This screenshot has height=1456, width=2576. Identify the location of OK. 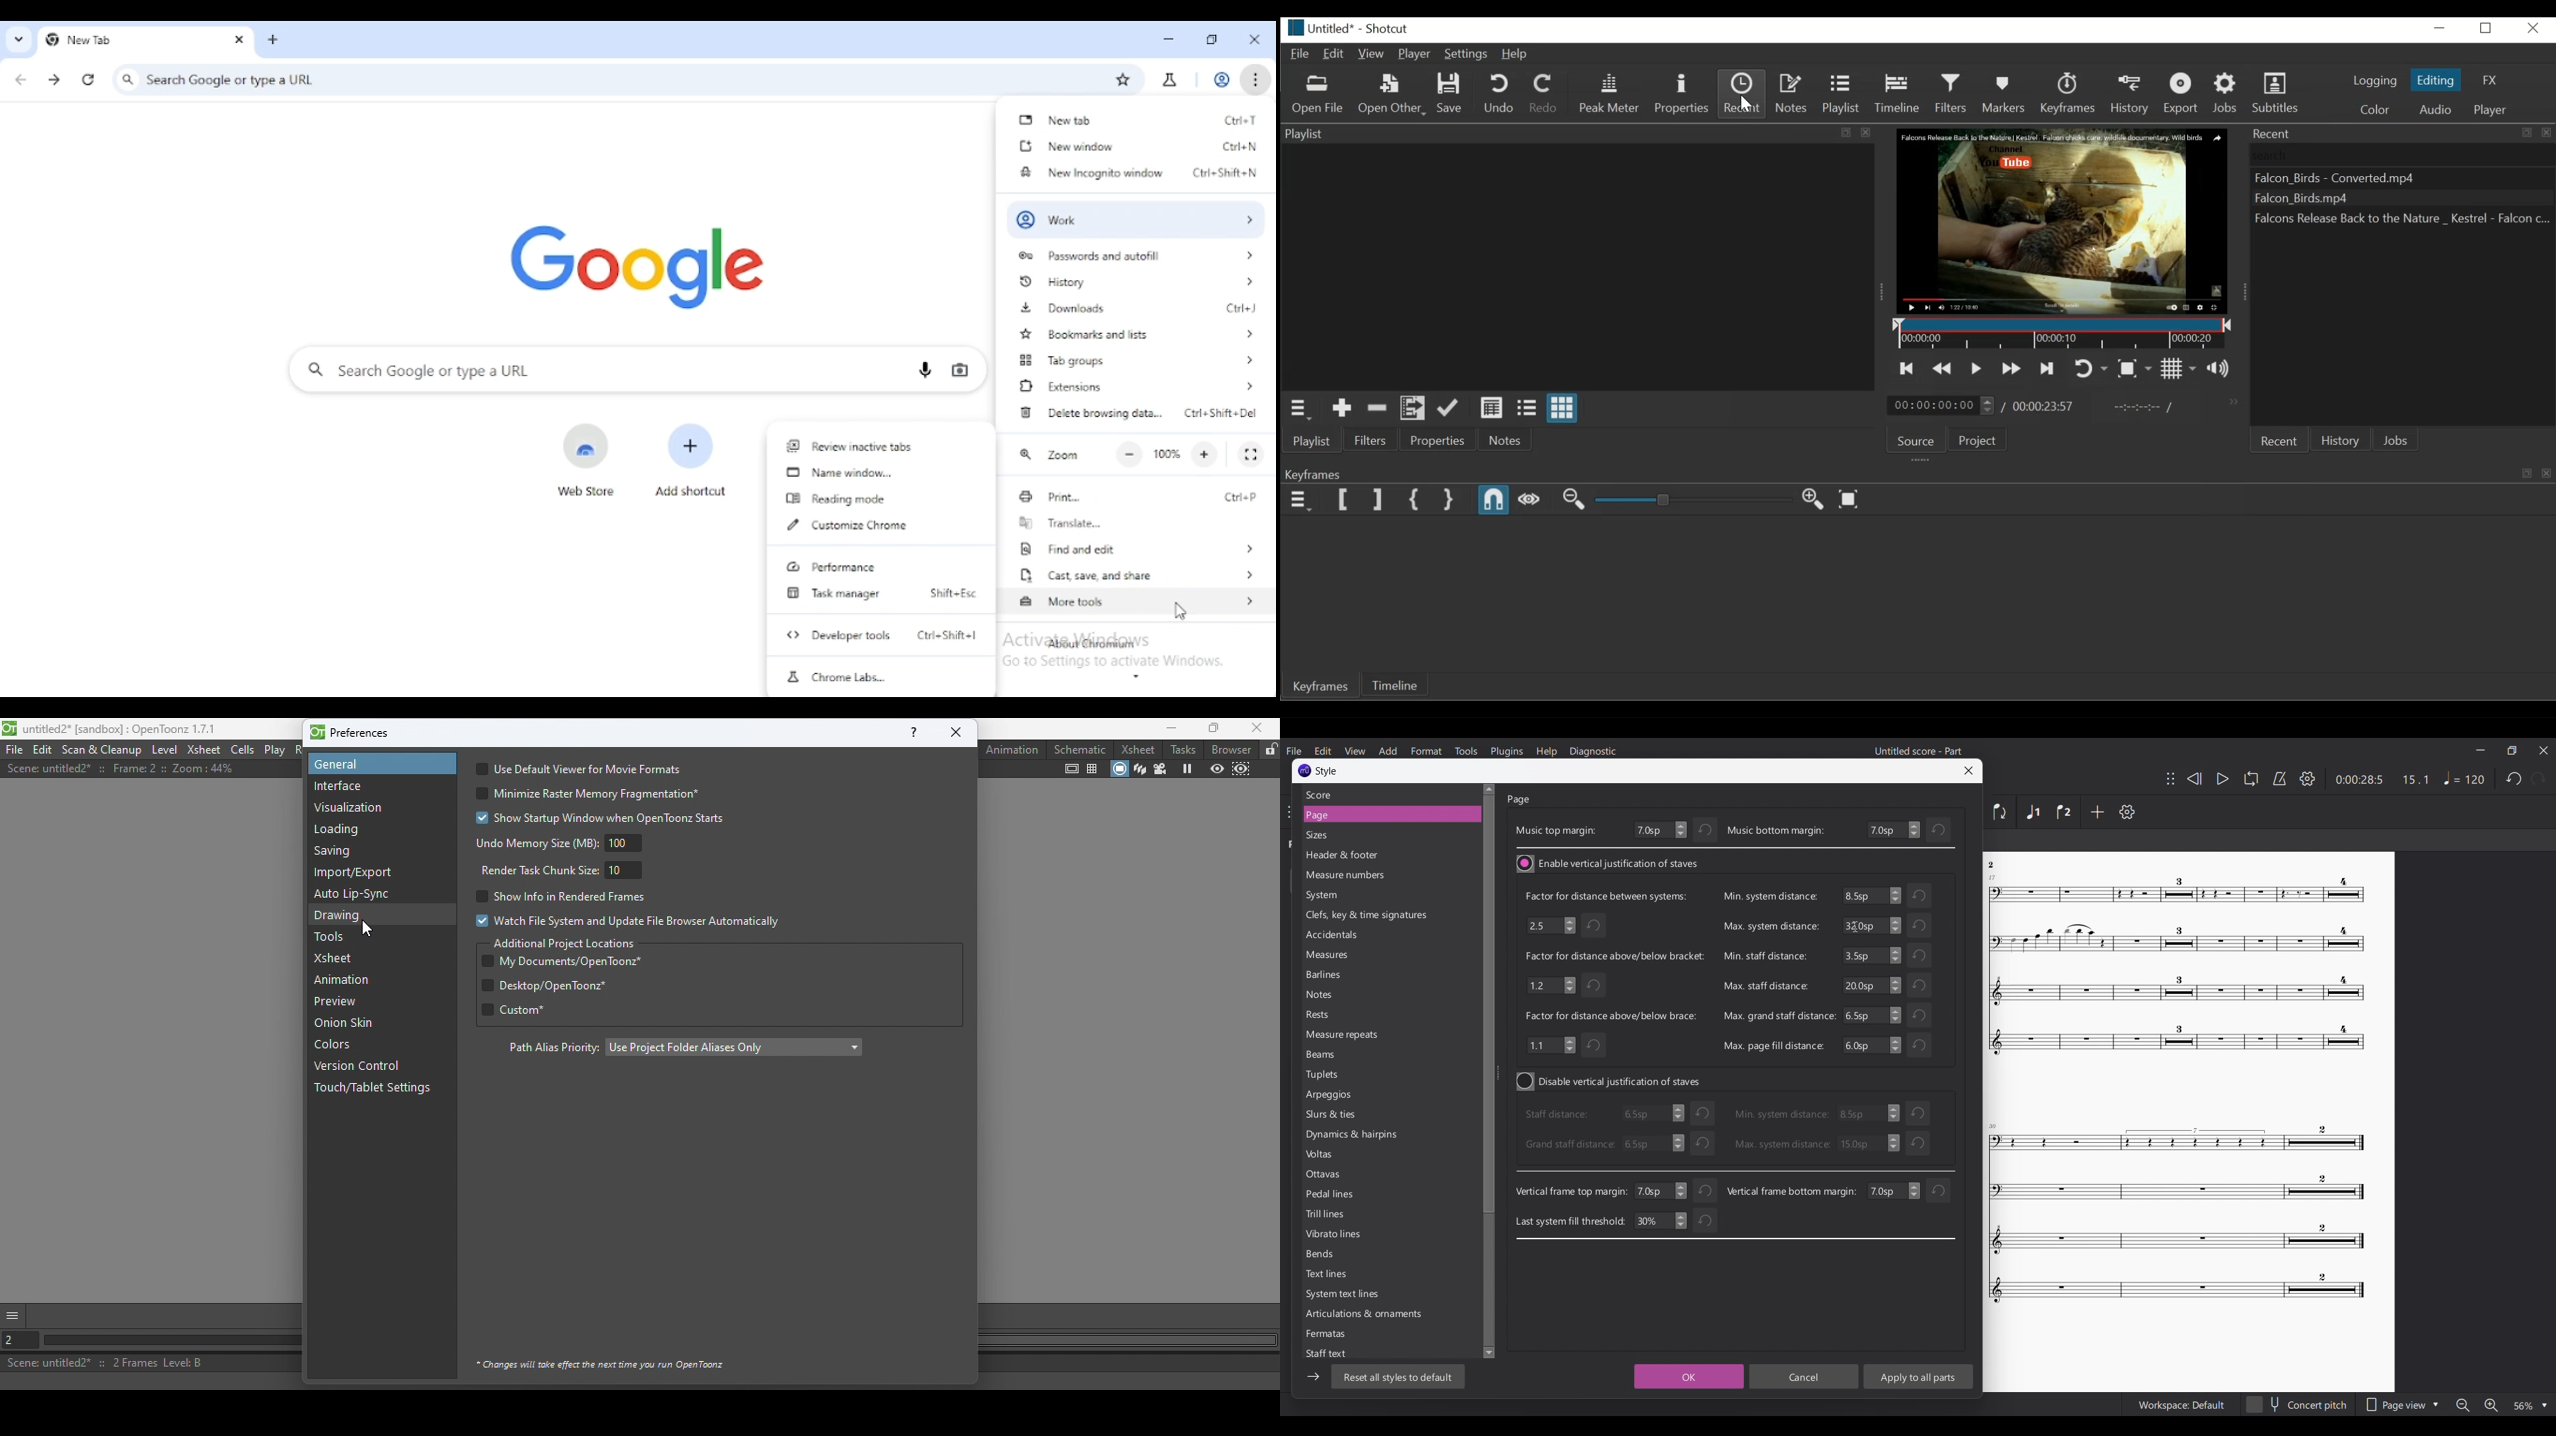
(1686, 1377).